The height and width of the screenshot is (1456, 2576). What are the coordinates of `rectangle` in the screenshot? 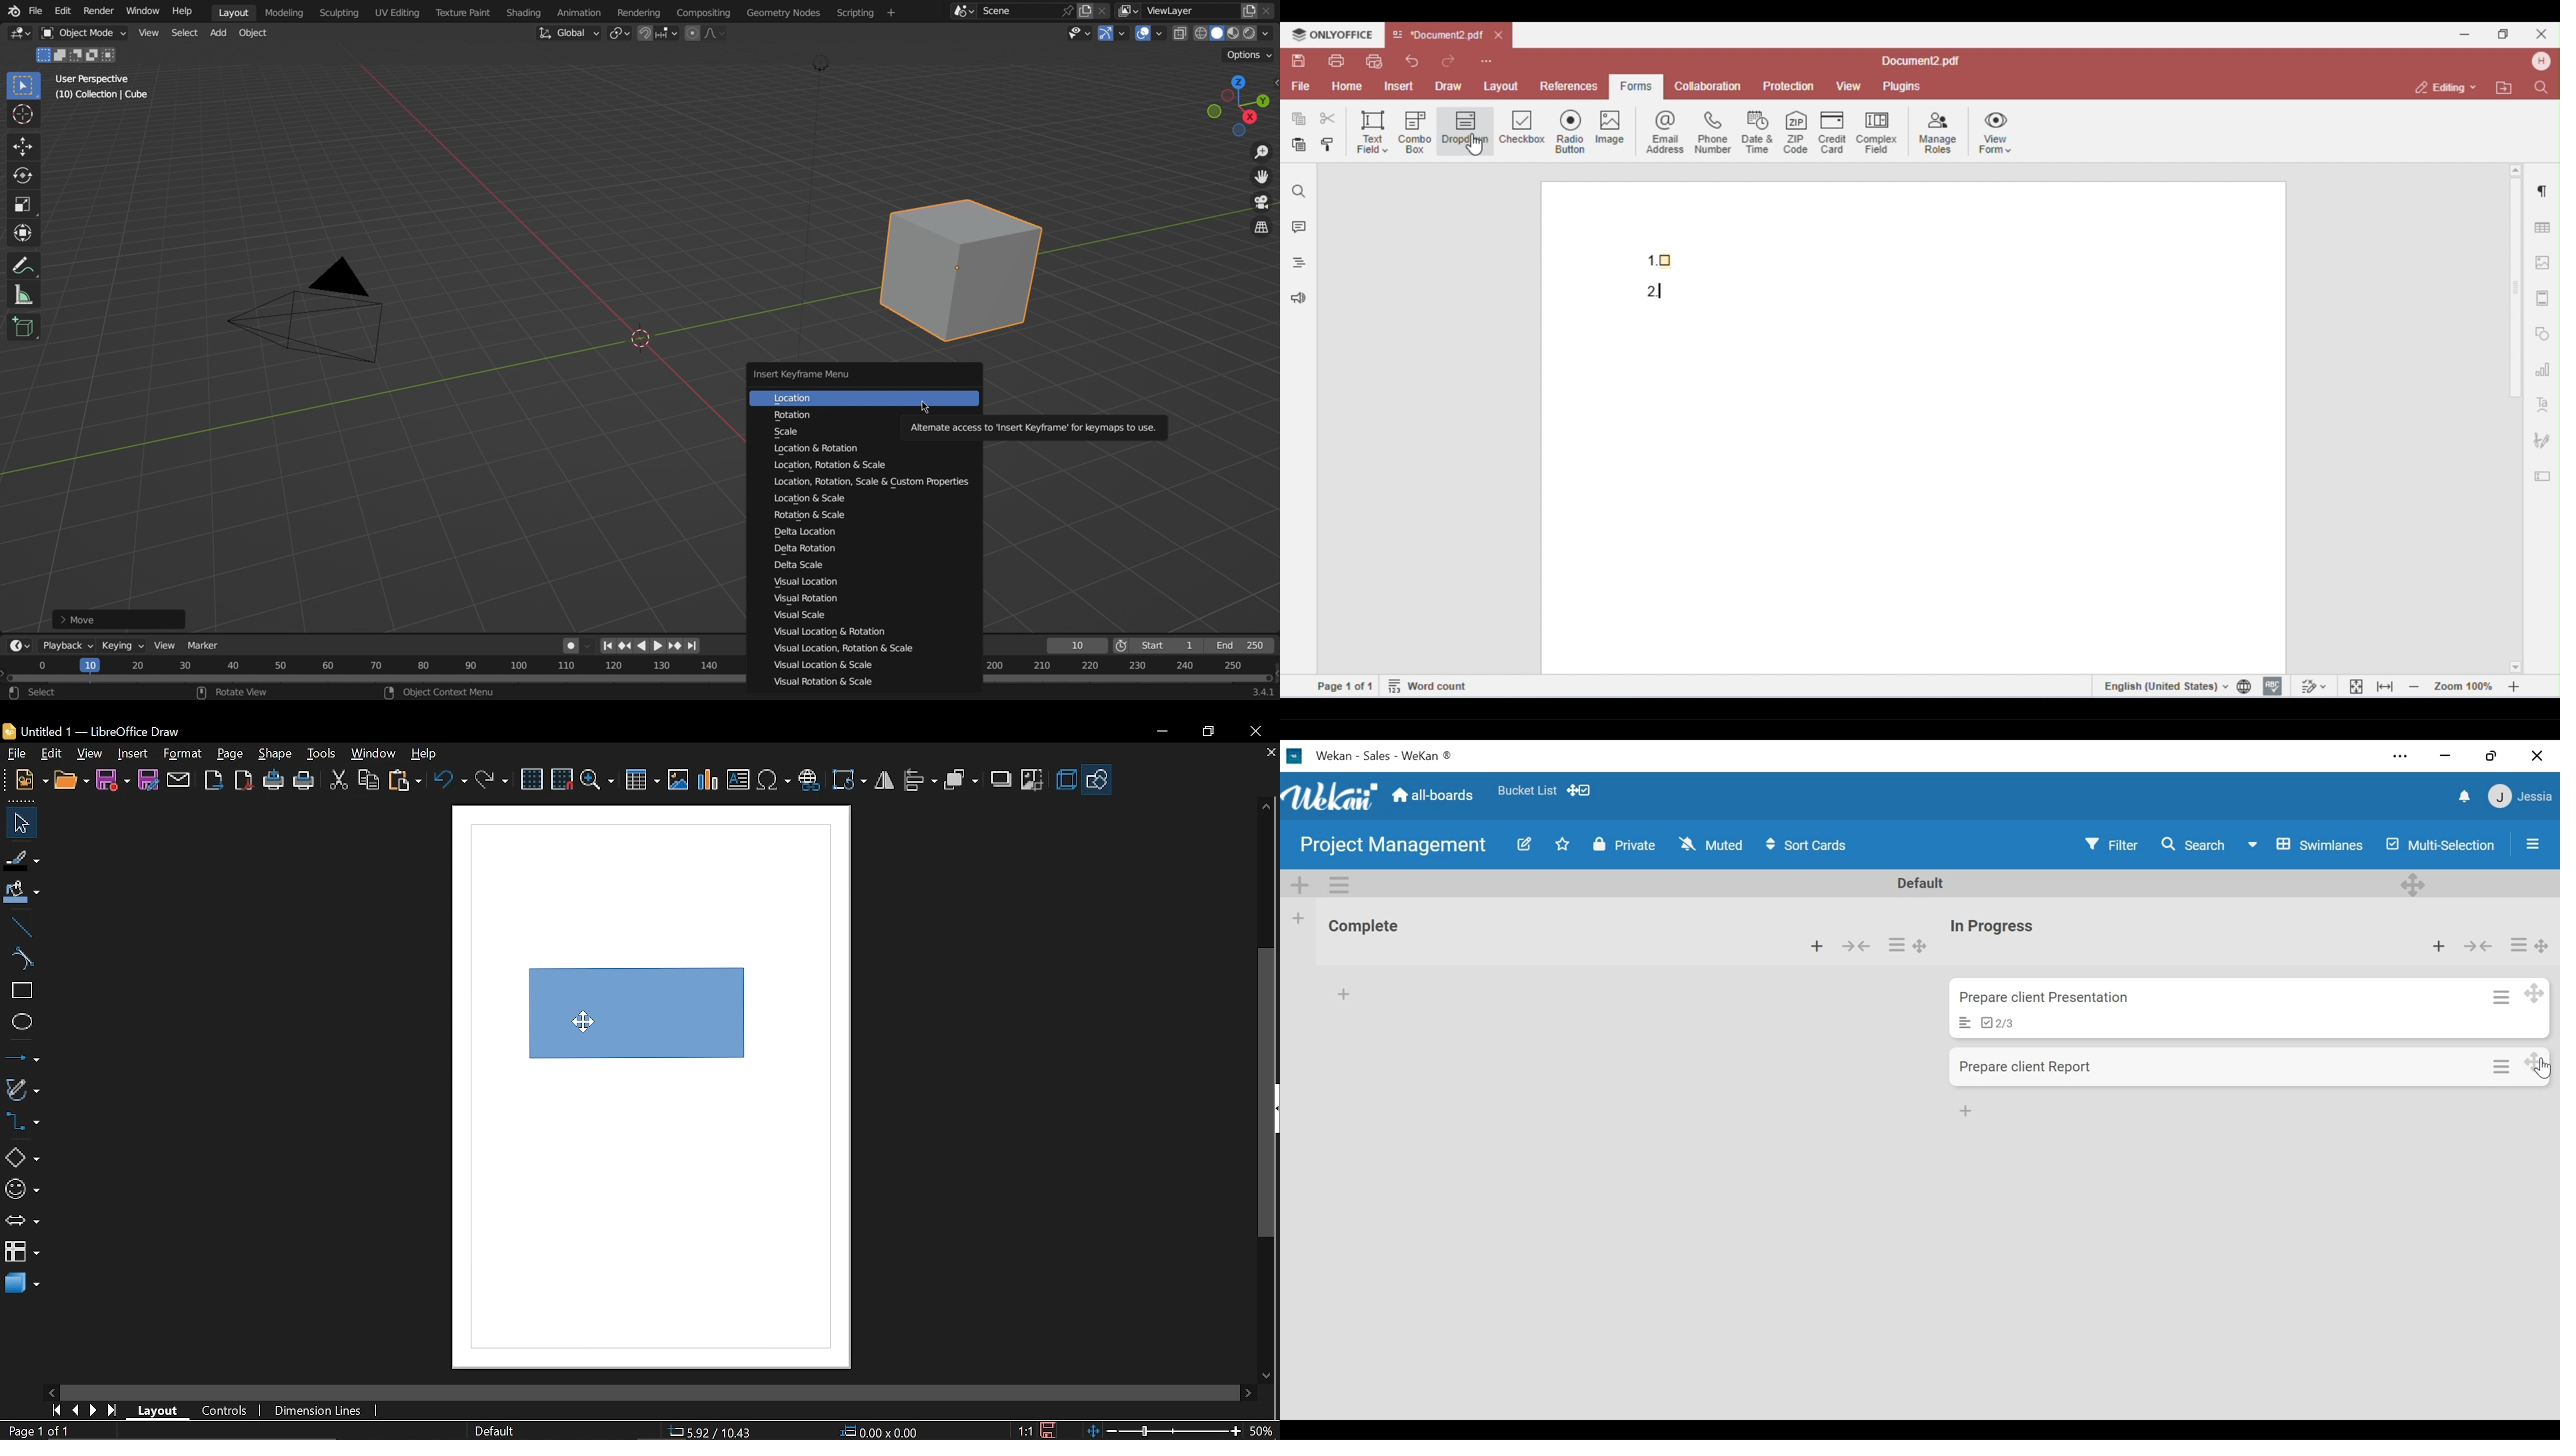 It's located at (20, 991).